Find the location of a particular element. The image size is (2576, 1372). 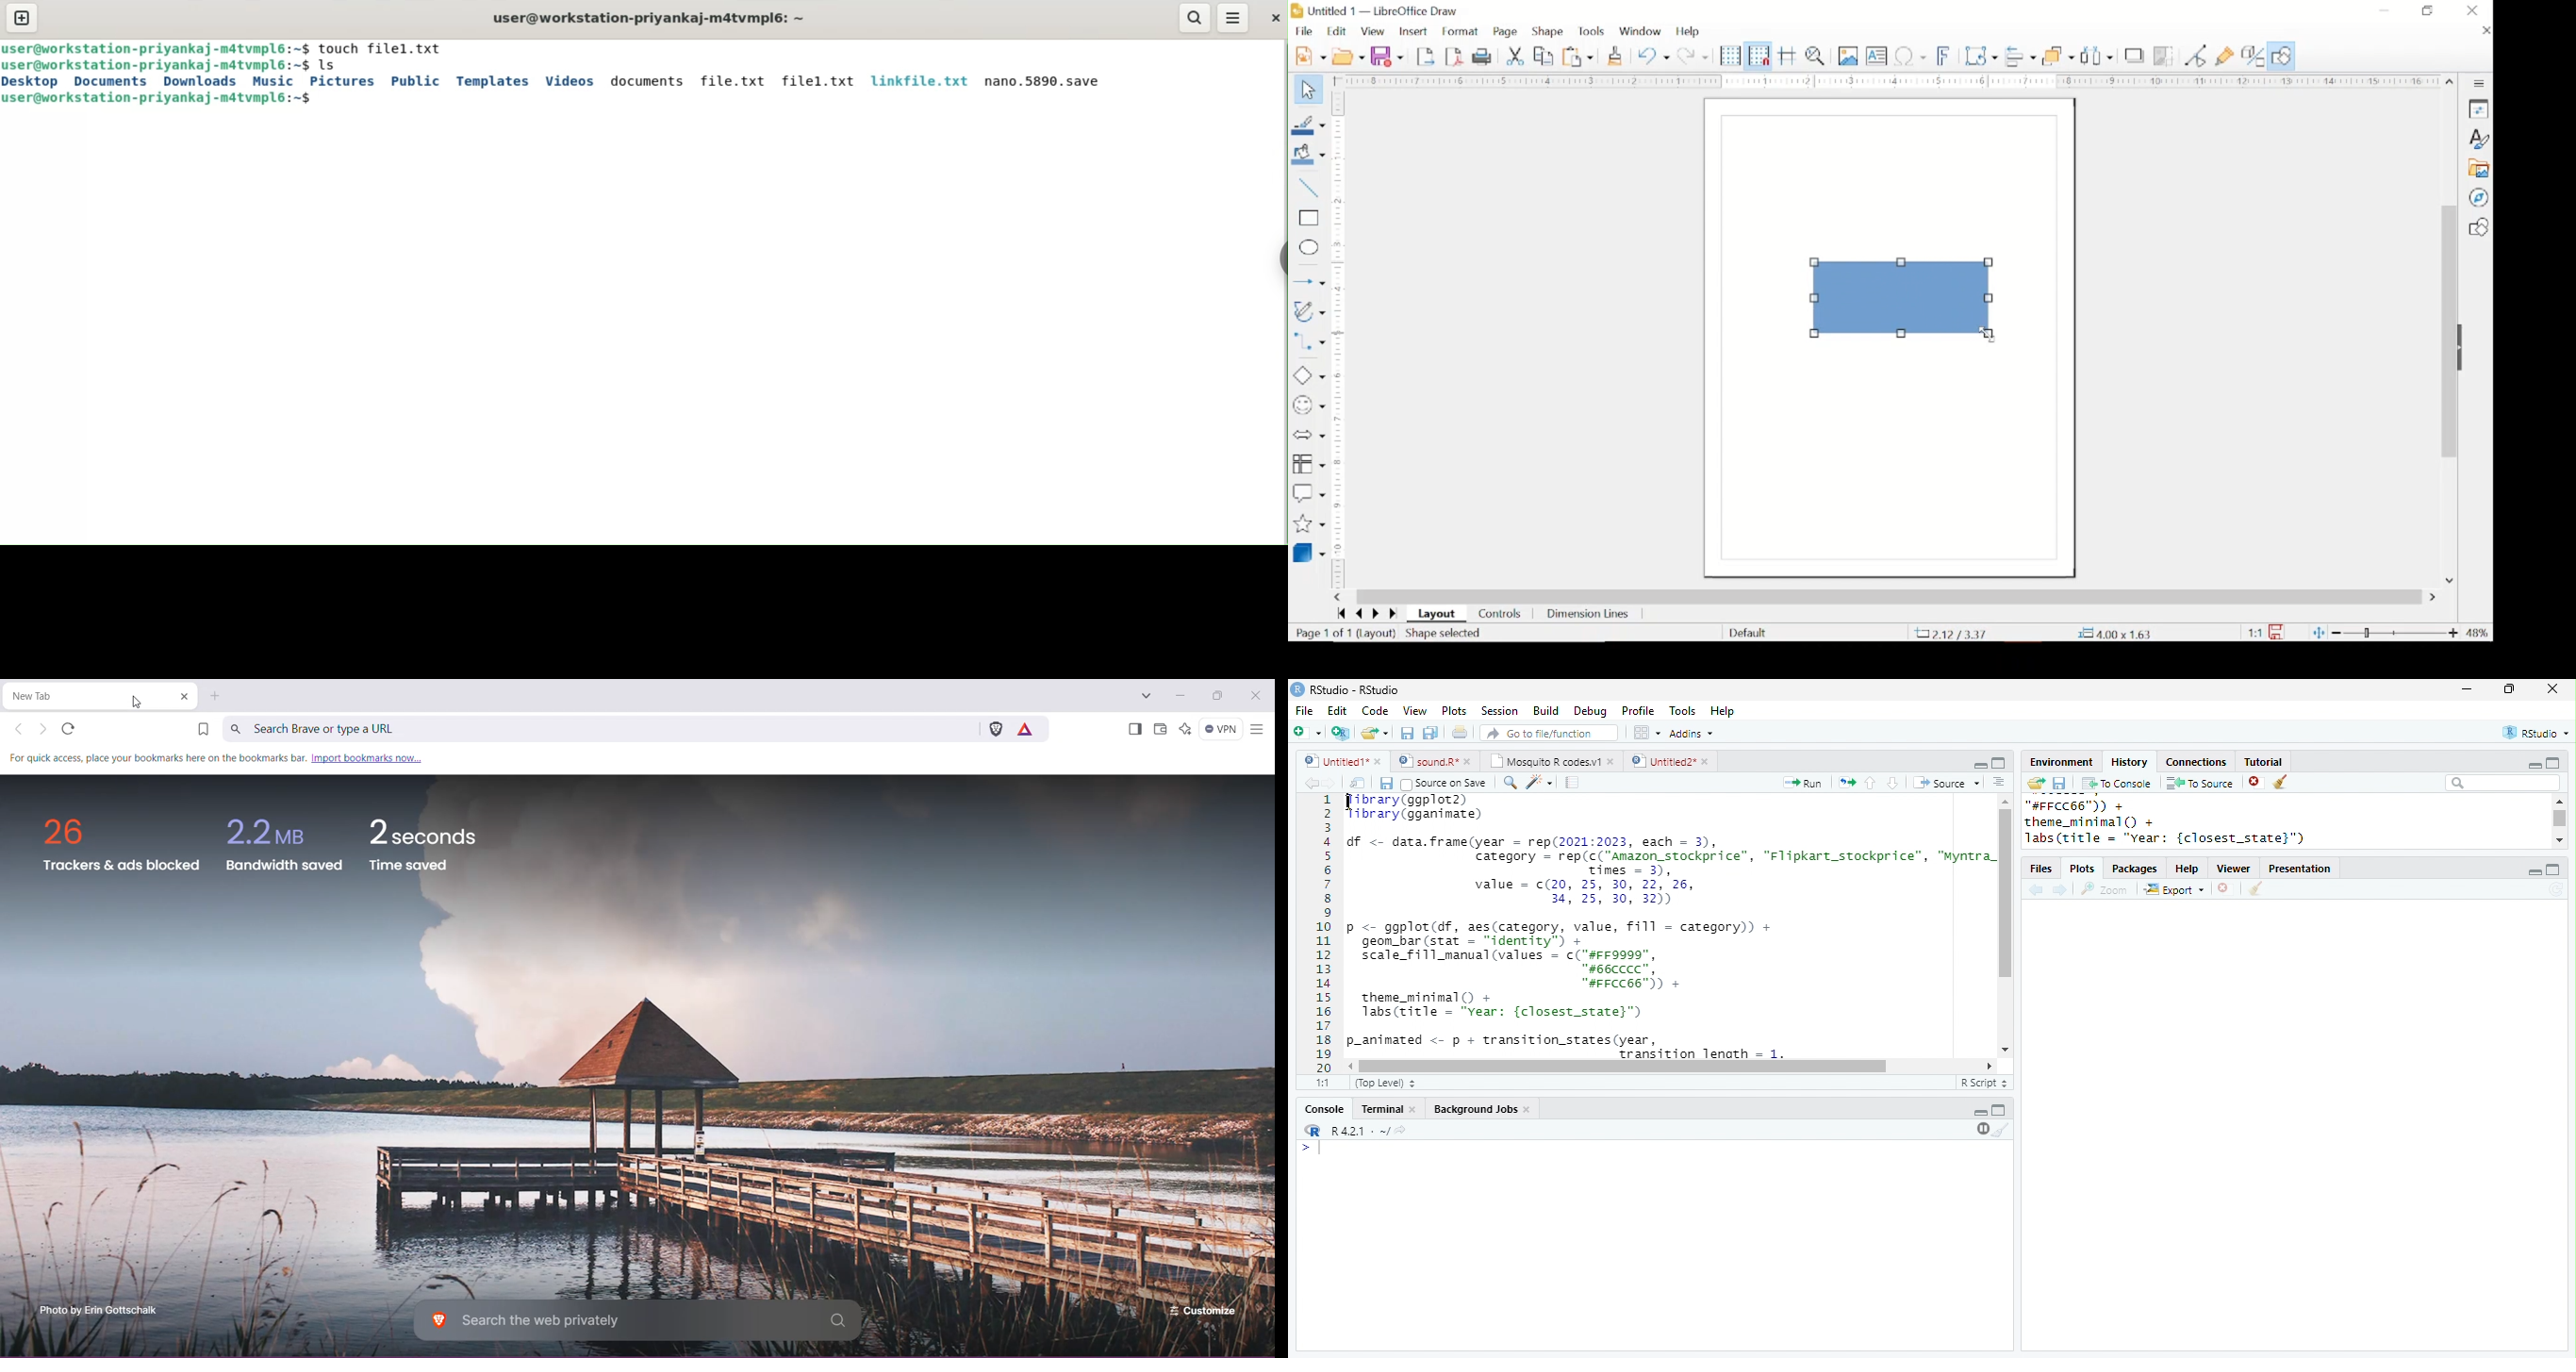

print is located at coordinates (1484, 56).